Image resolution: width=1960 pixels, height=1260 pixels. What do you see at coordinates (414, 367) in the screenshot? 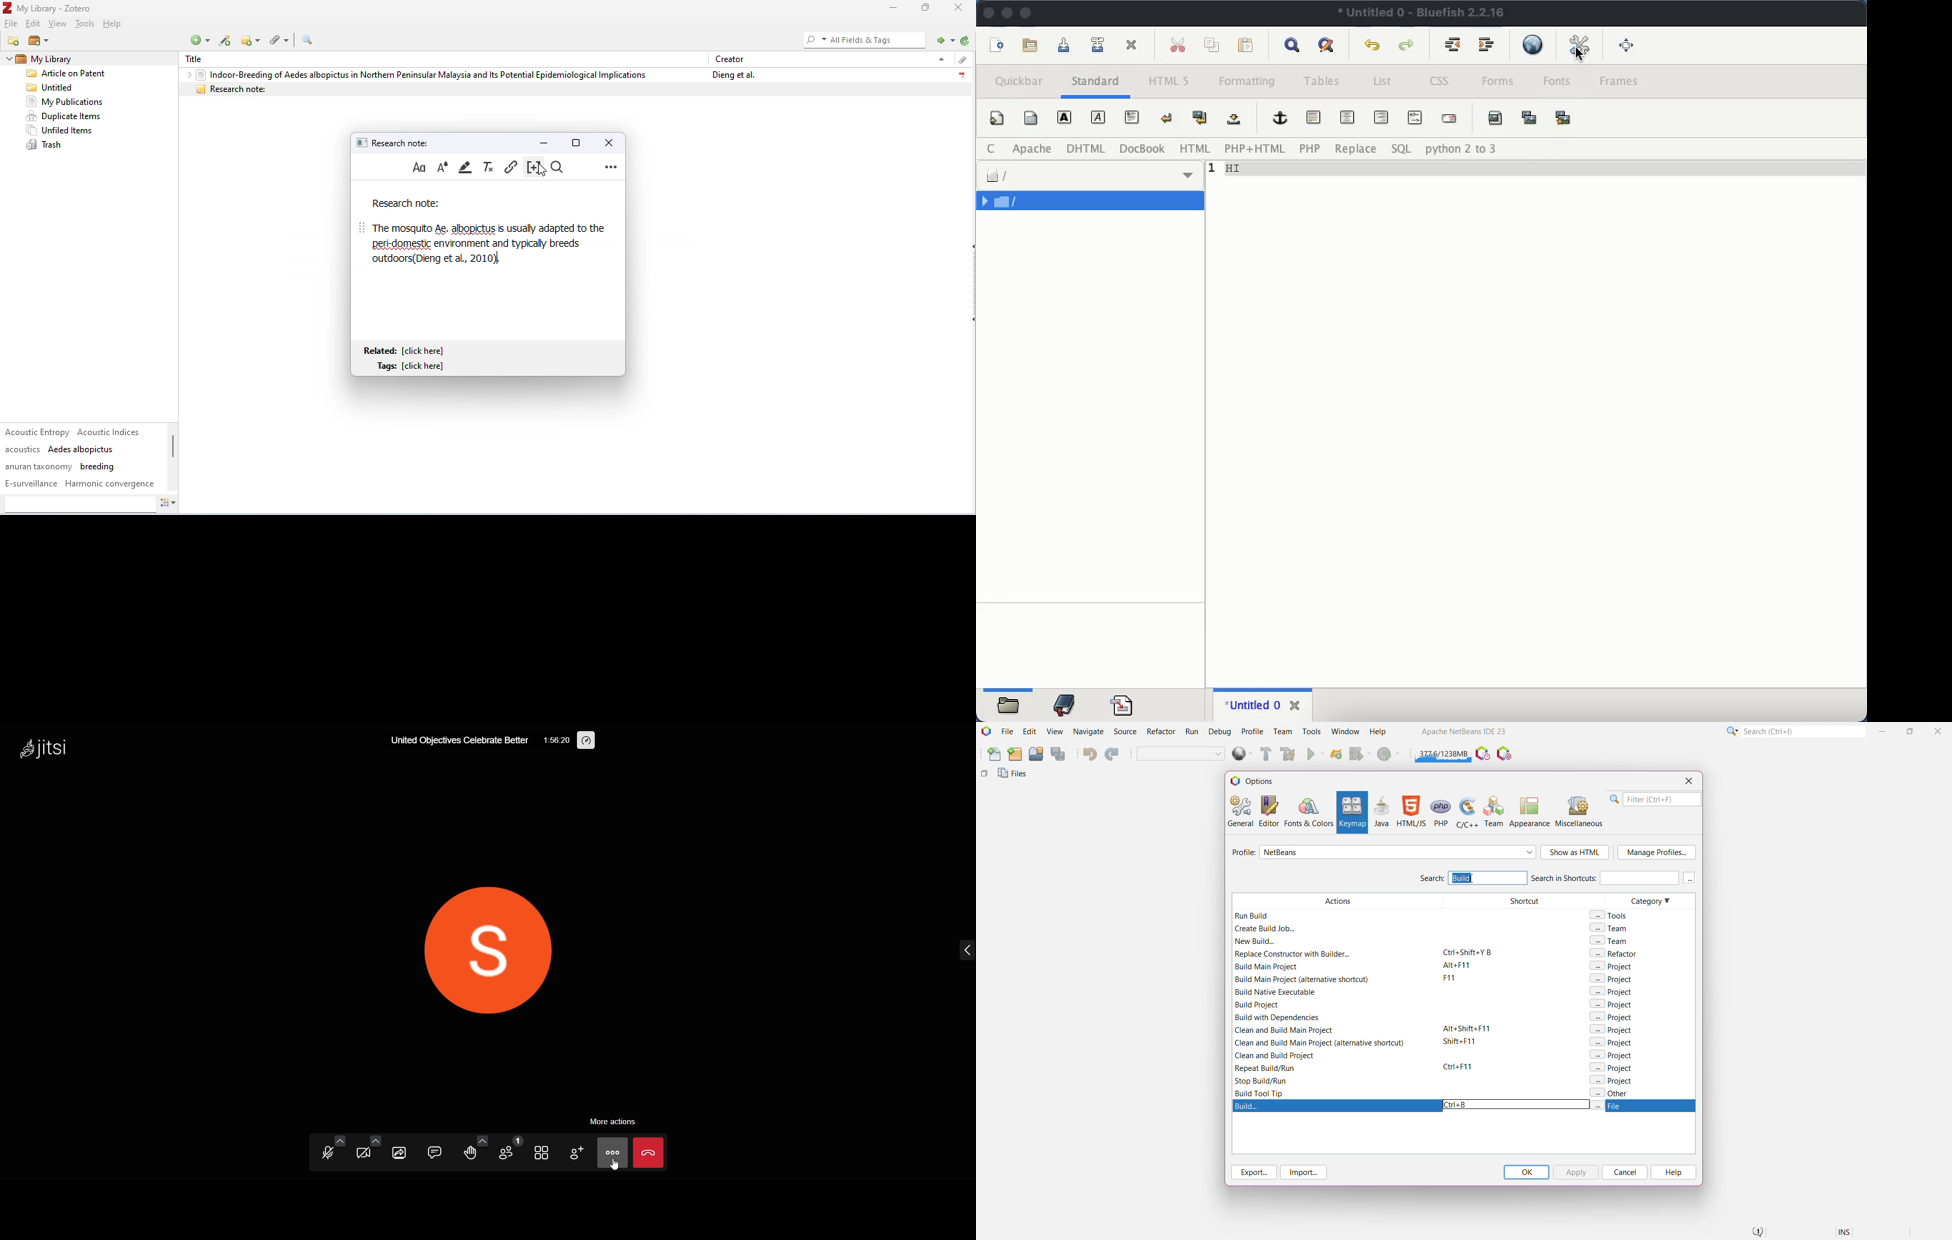
I see `tags` at bounding box center [414, 367].